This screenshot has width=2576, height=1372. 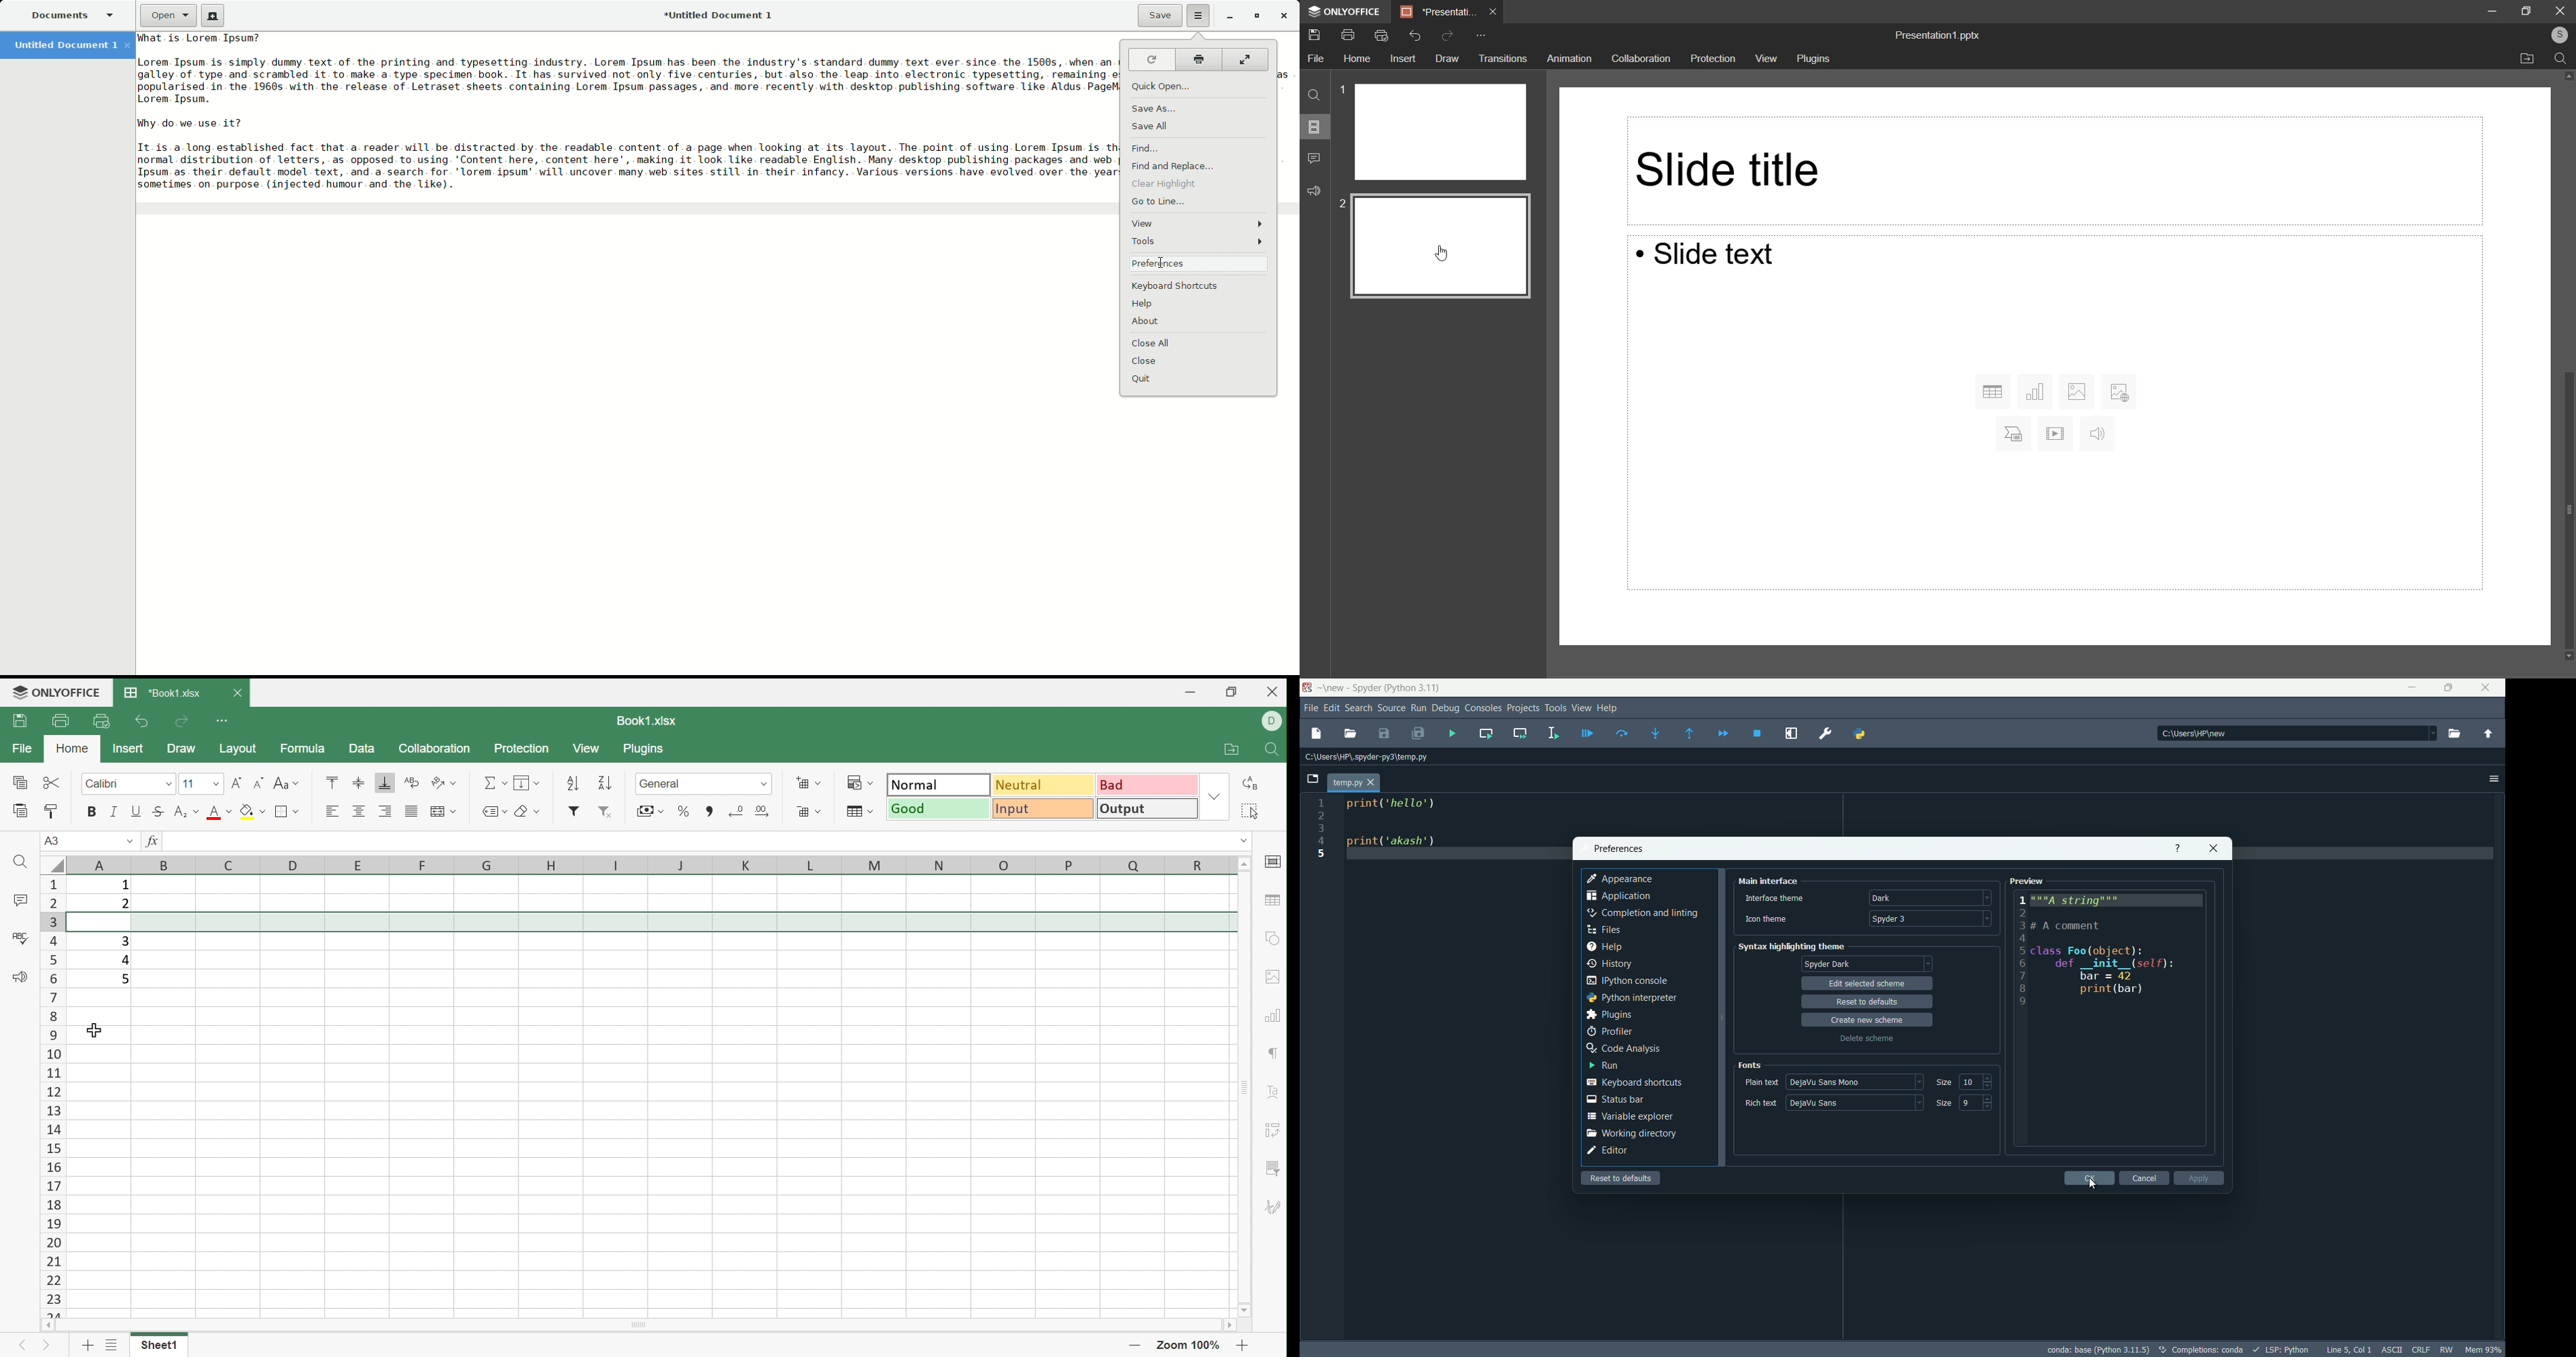 I want to click on projects menu, so click(x=1524, y=709).